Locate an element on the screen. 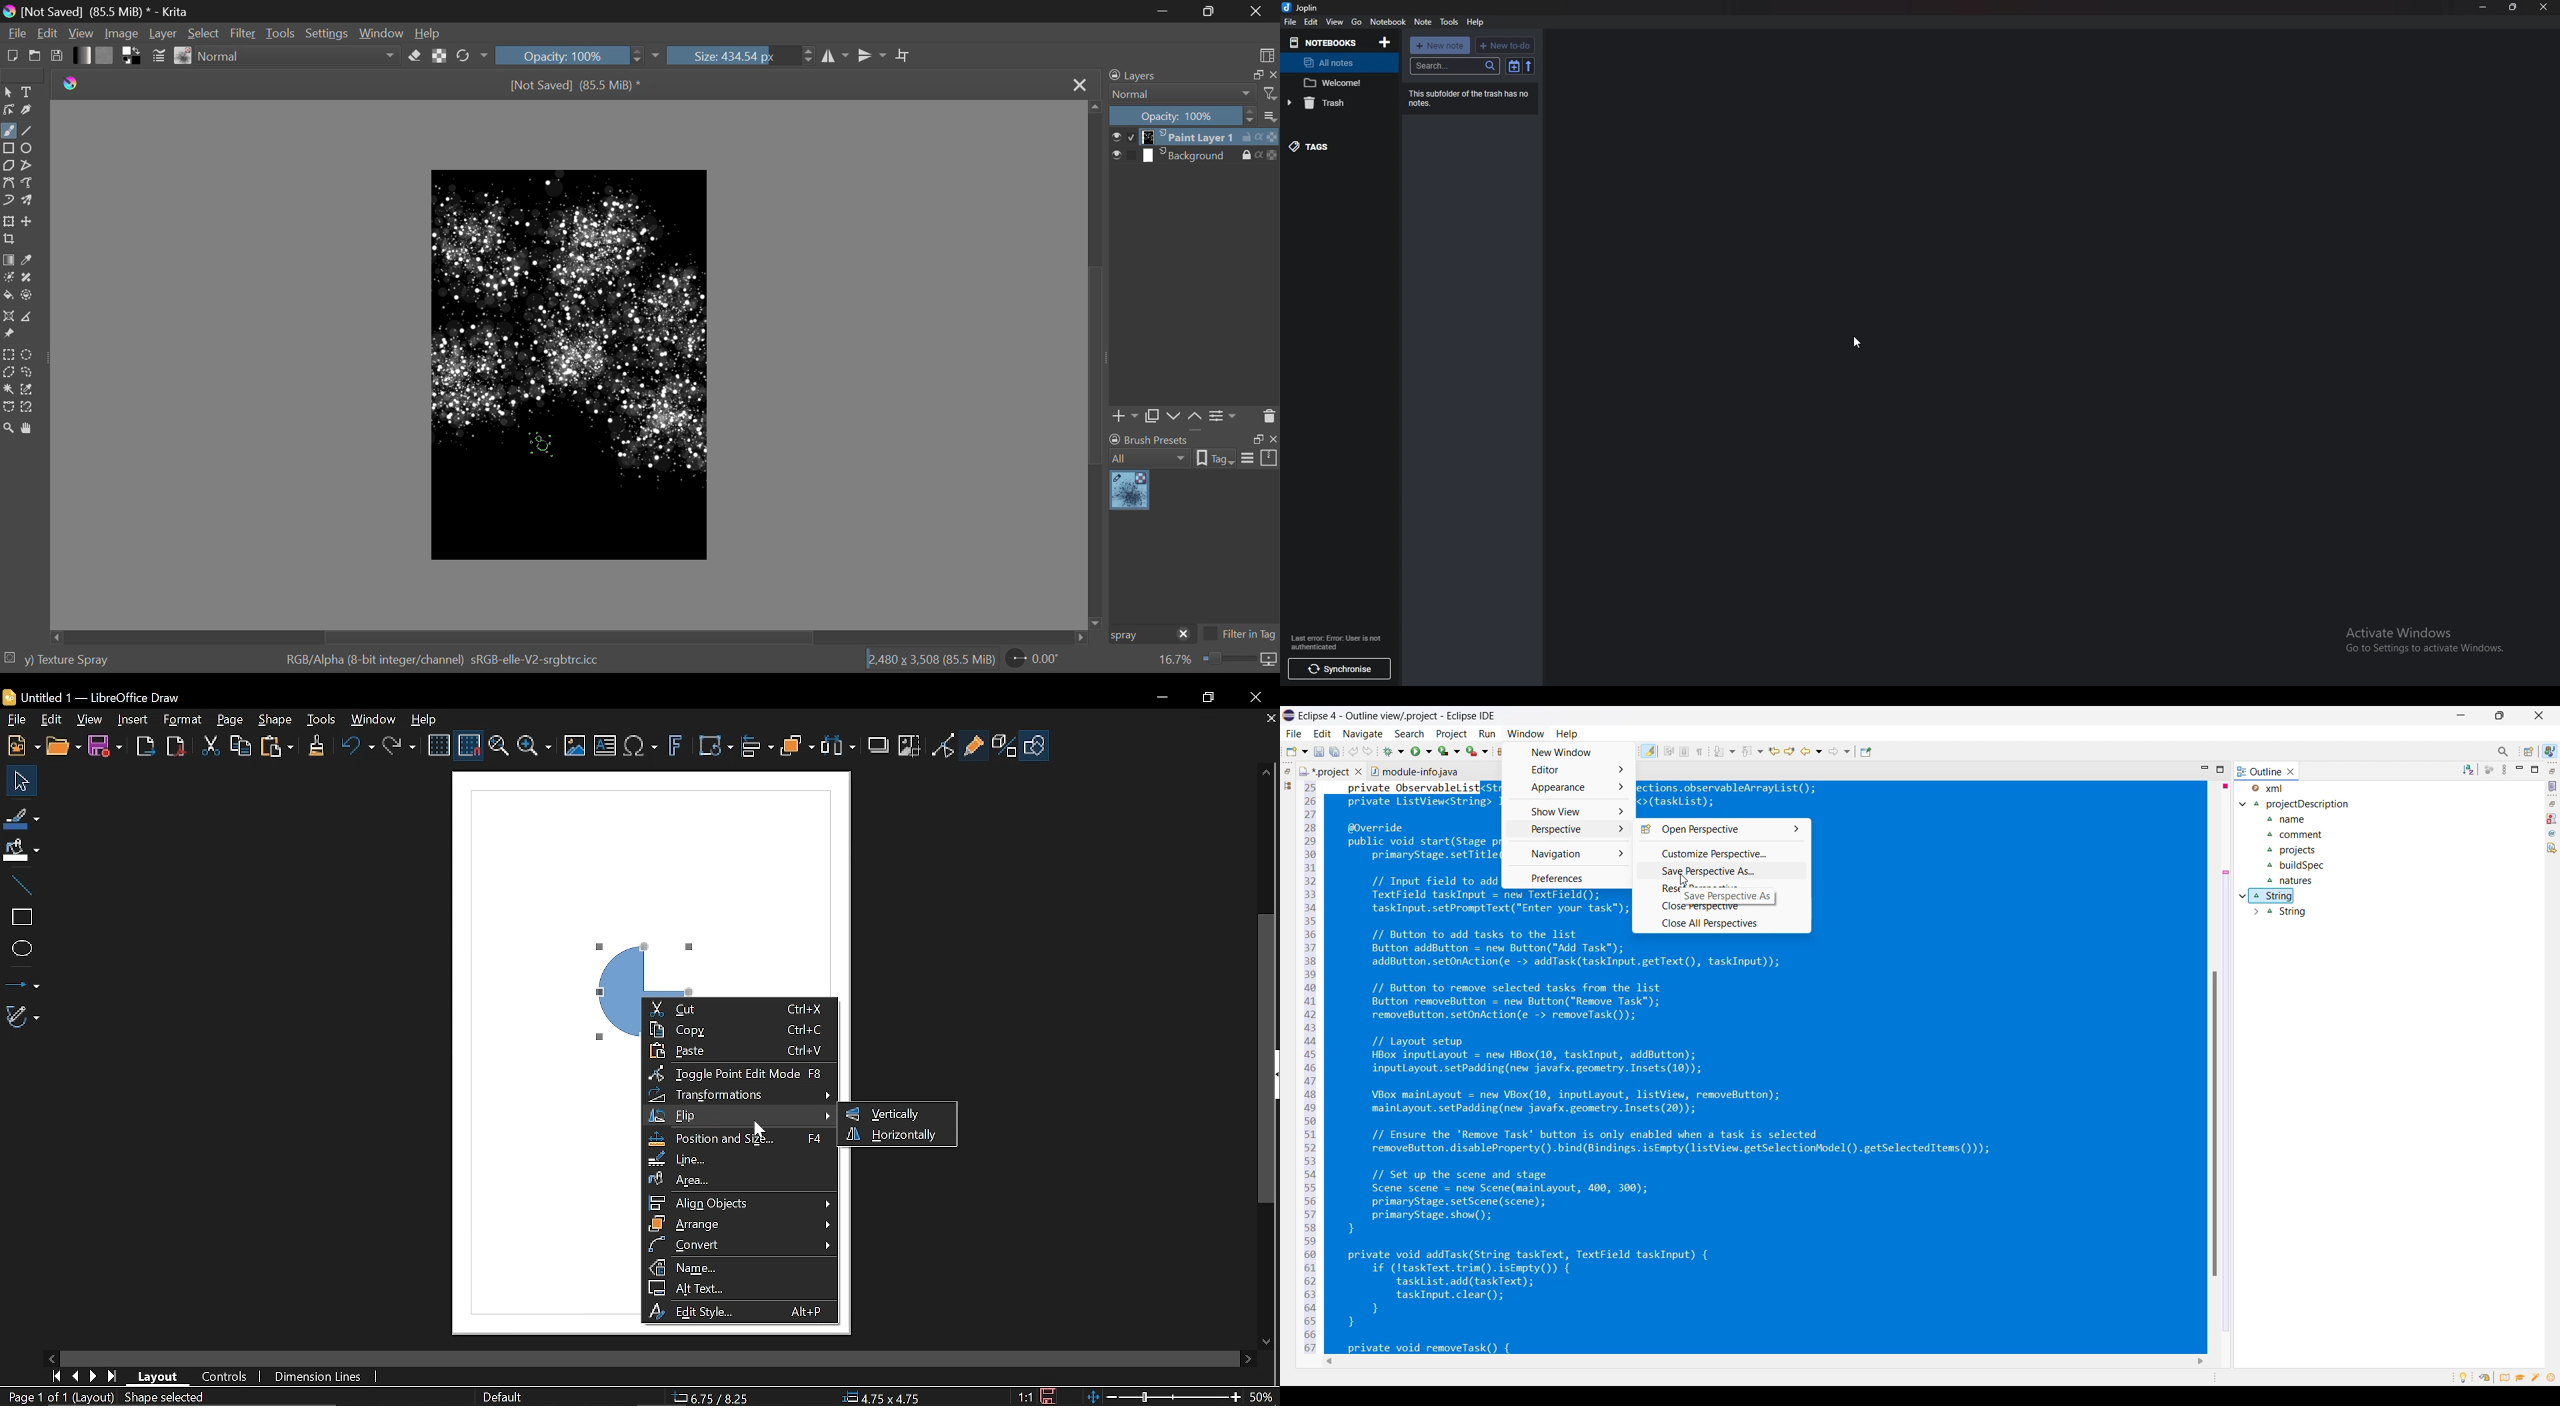 This screenshot has height=1428, width=2576. Clone is located at coordinates (316, 746).